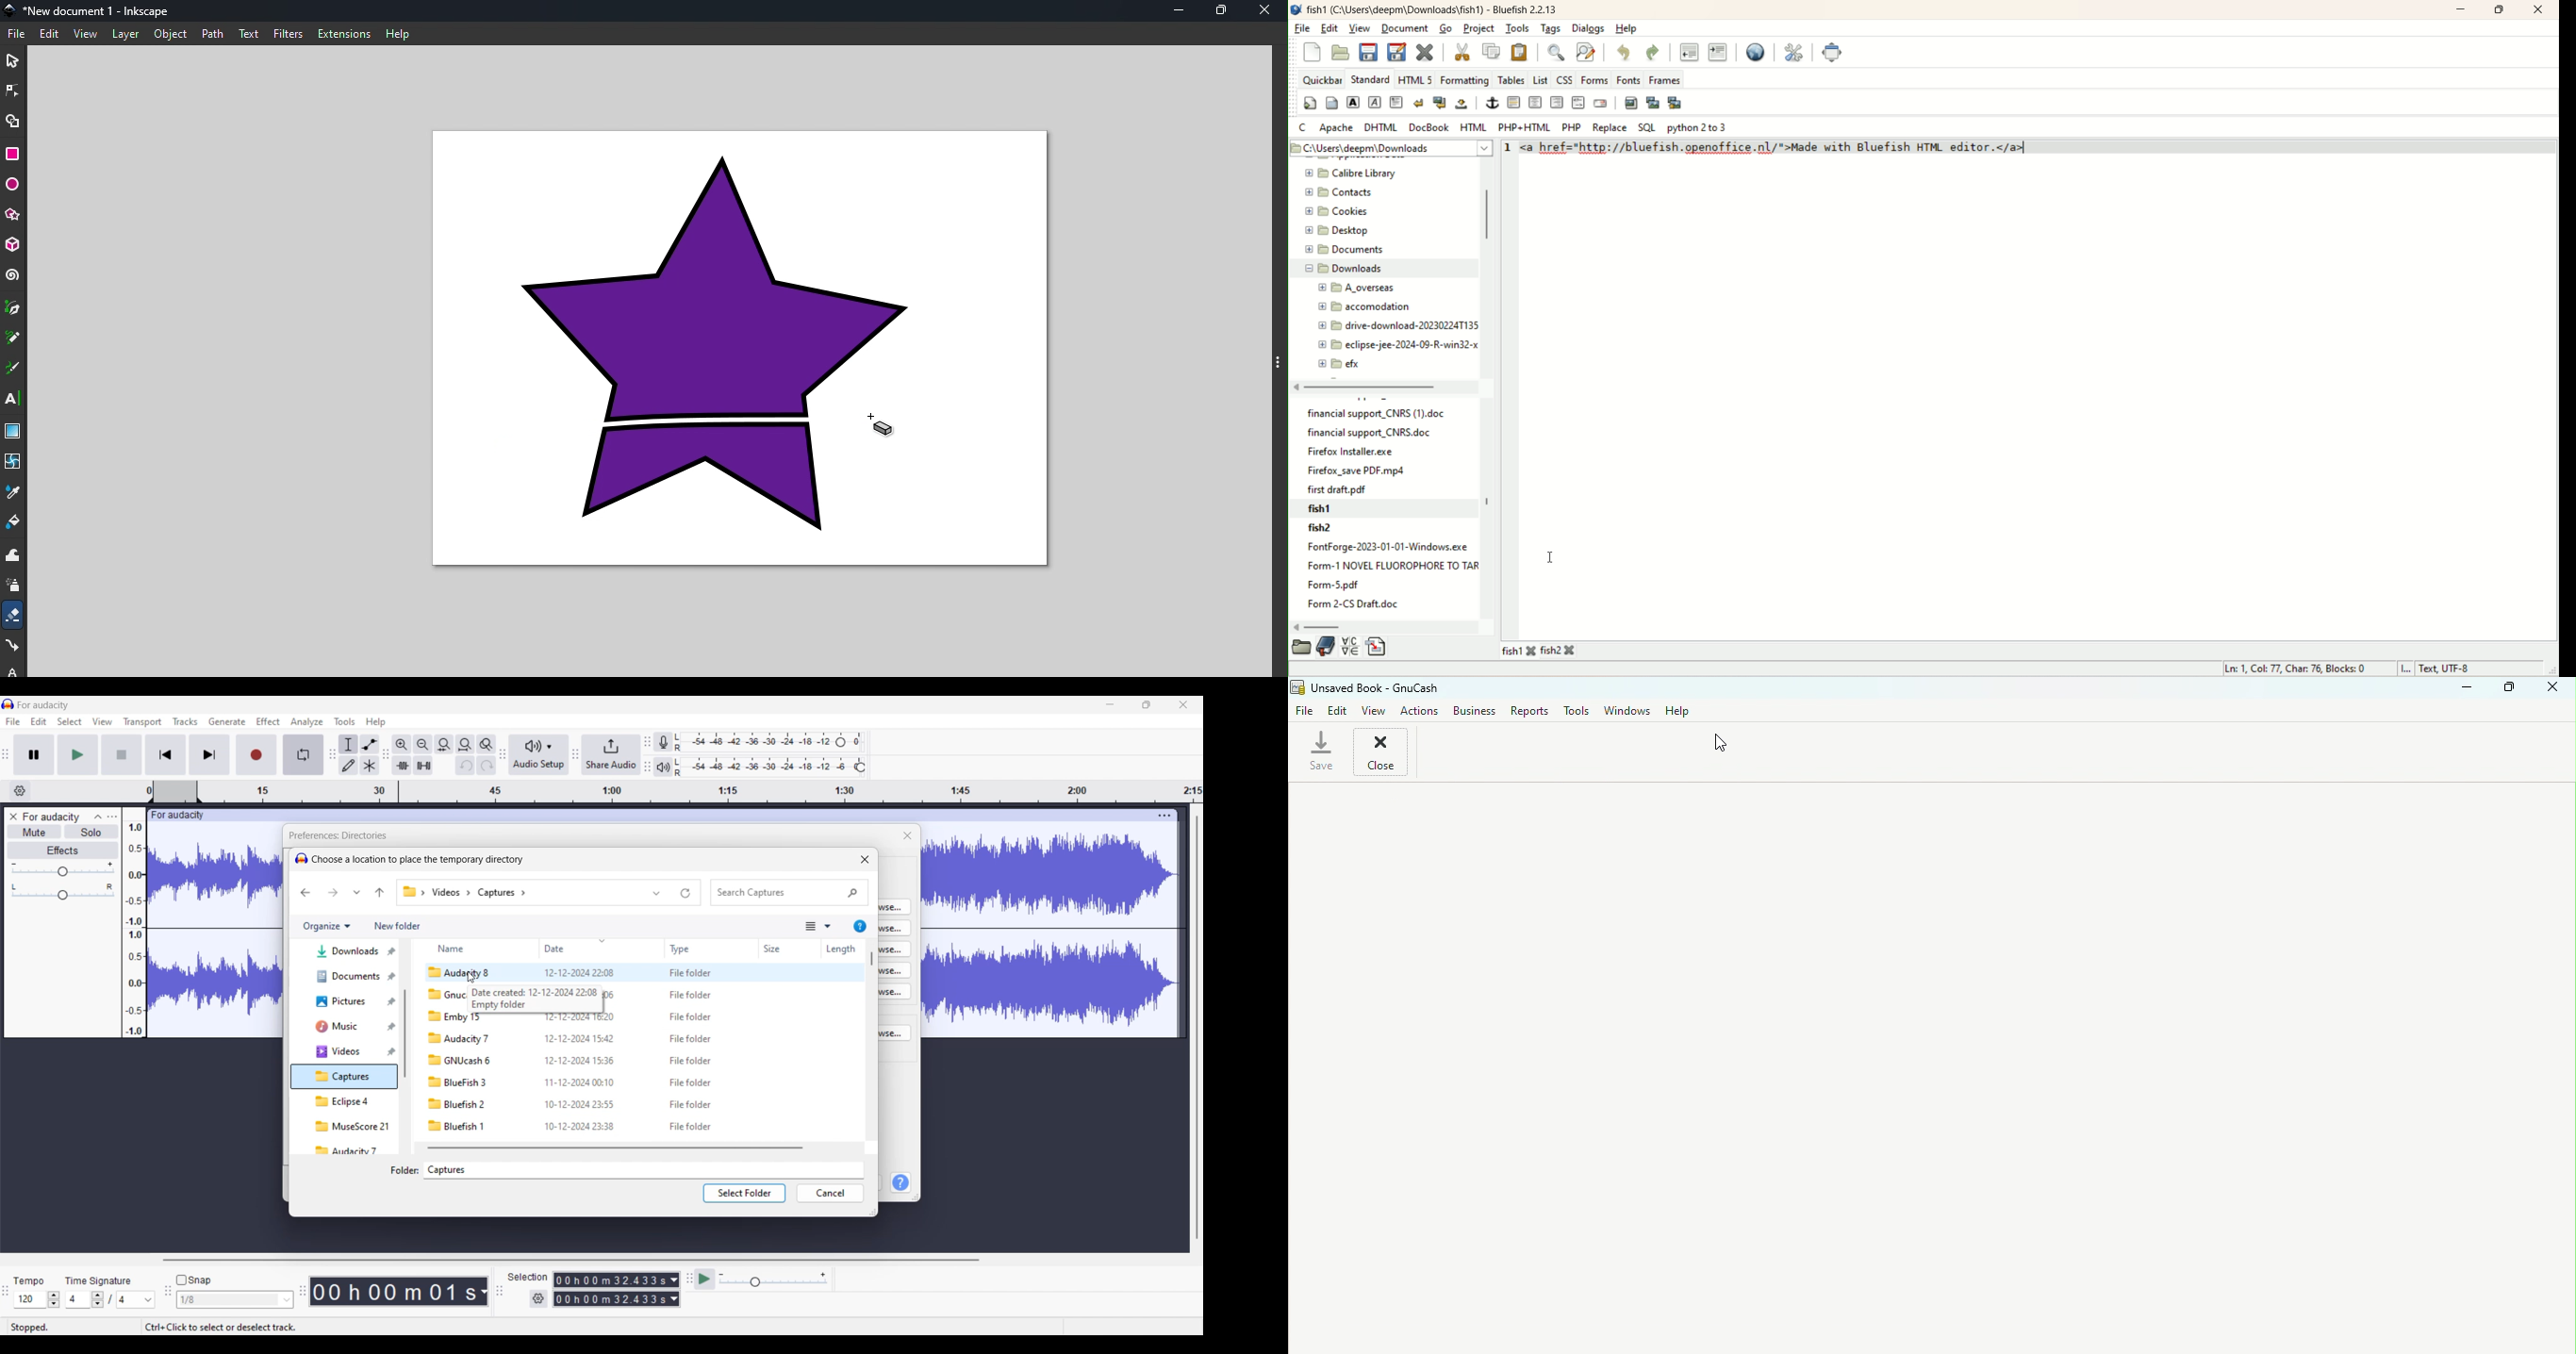  Describe the element at coordinates (43, 705) in the screenshot. I see `Project name` at that location.